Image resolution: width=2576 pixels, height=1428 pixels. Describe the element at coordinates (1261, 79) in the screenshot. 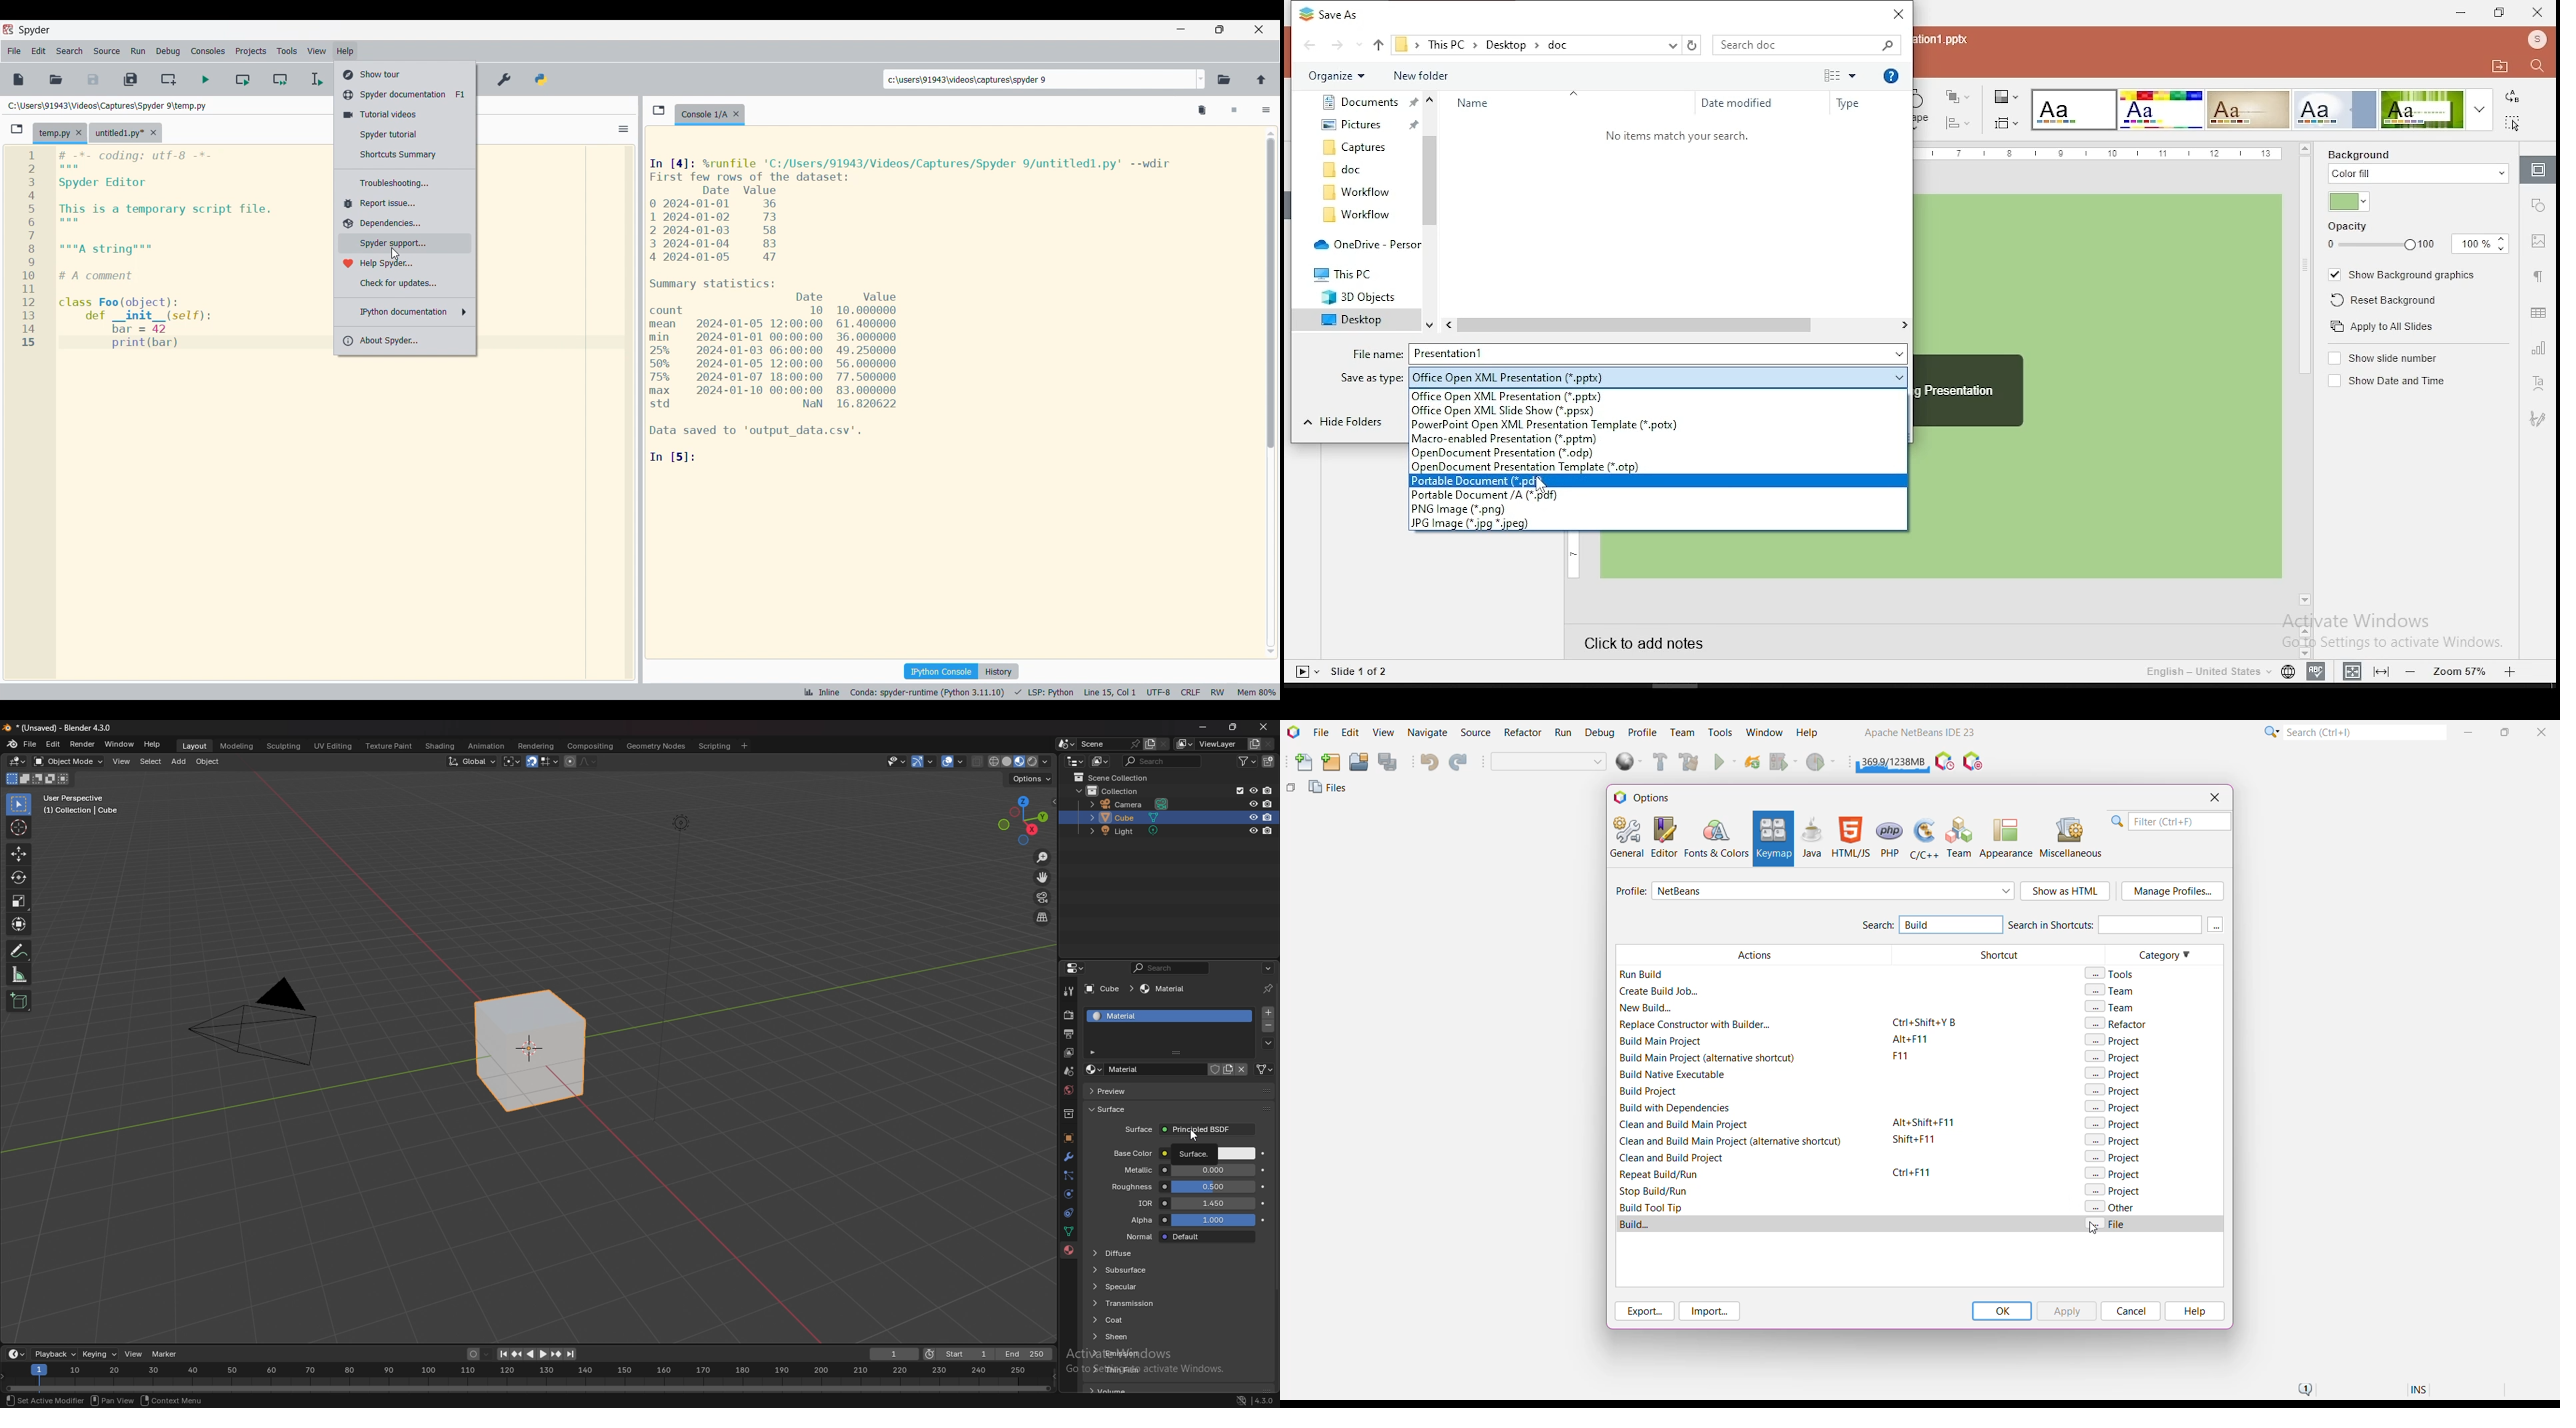

I see `Change to parent directory` at that location.